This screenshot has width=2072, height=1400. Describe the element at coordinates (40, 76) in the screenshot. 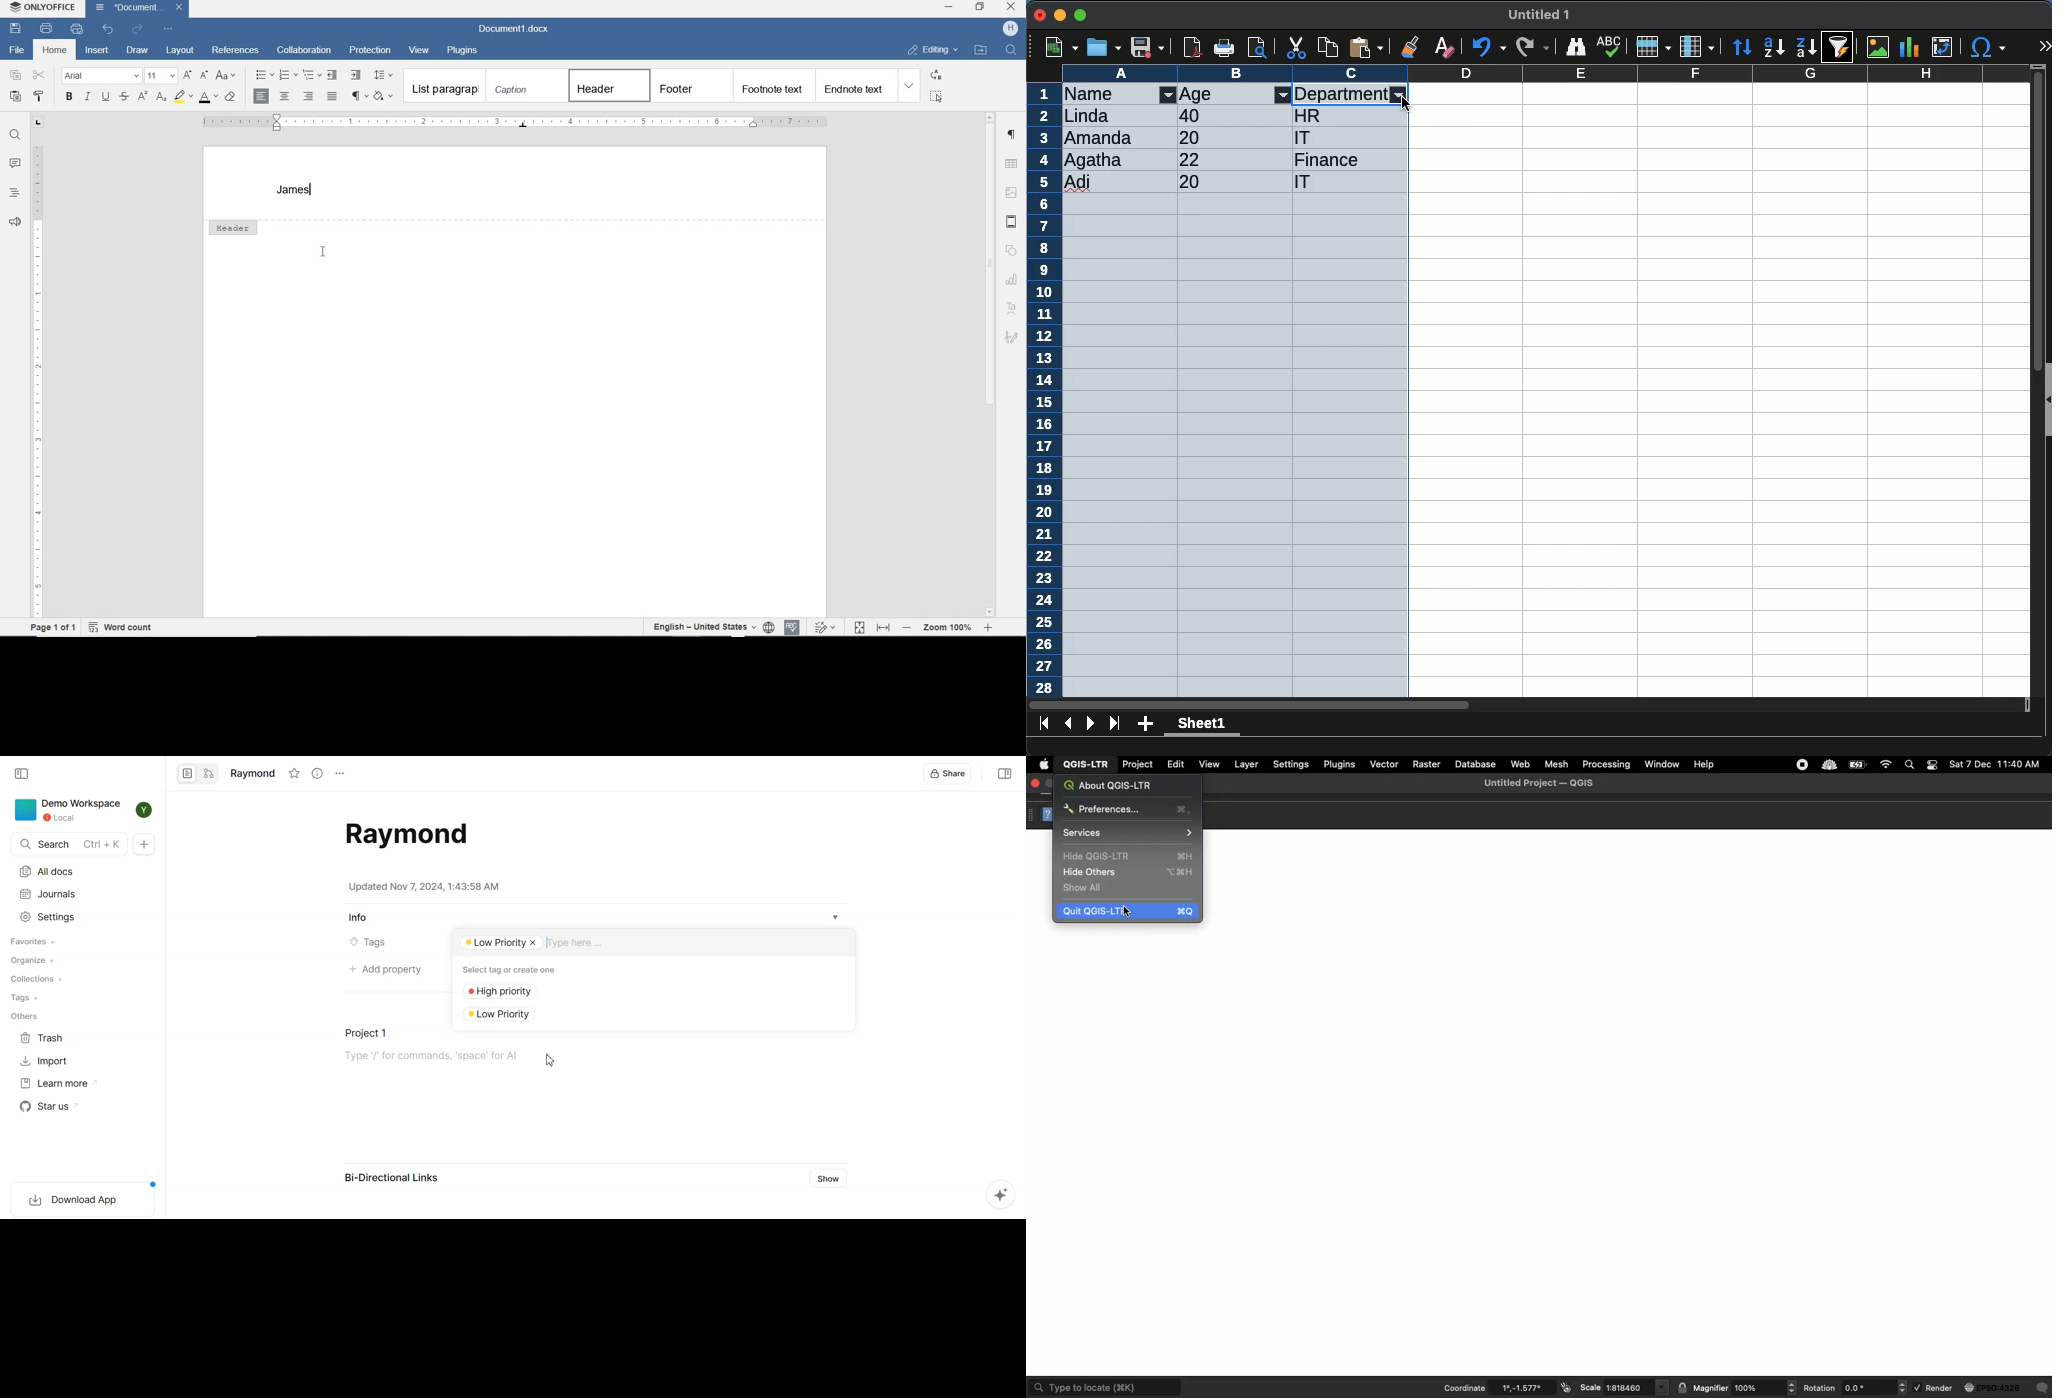

I see `cut` at that location.